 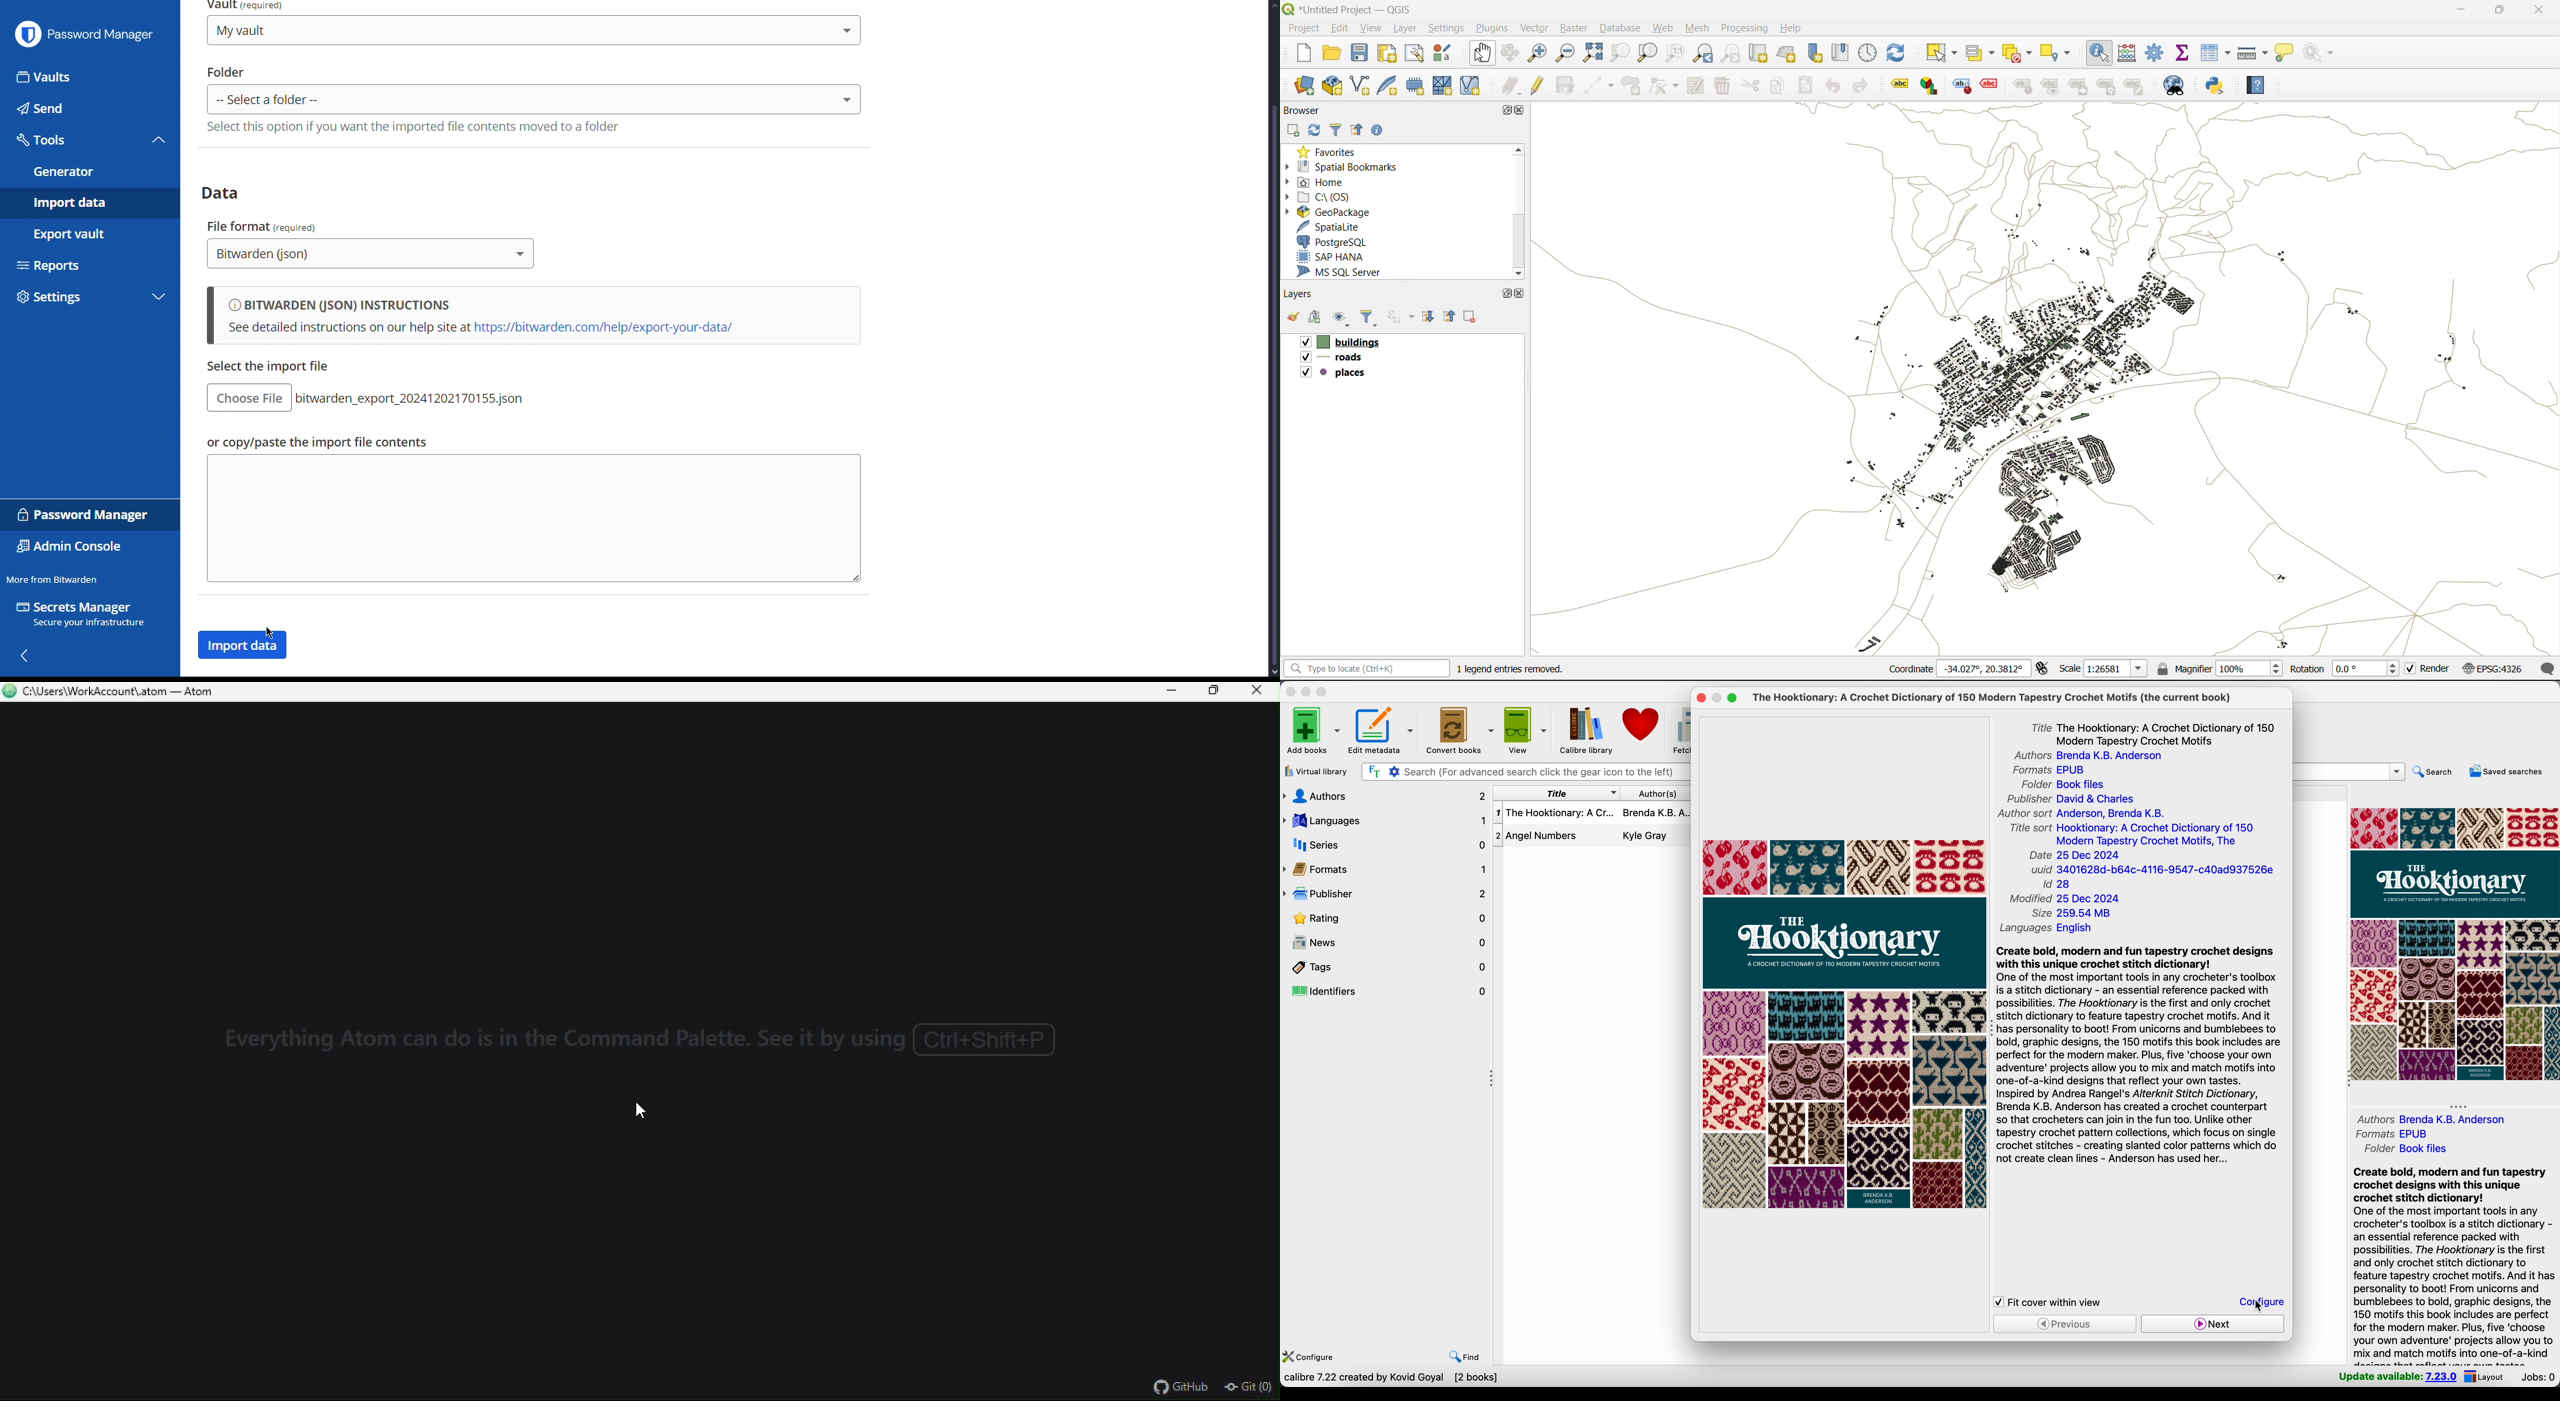 What do you see at coordinates (1304, 109) in the screenshot?
I see `browser` at bounding box center [1304, 109].